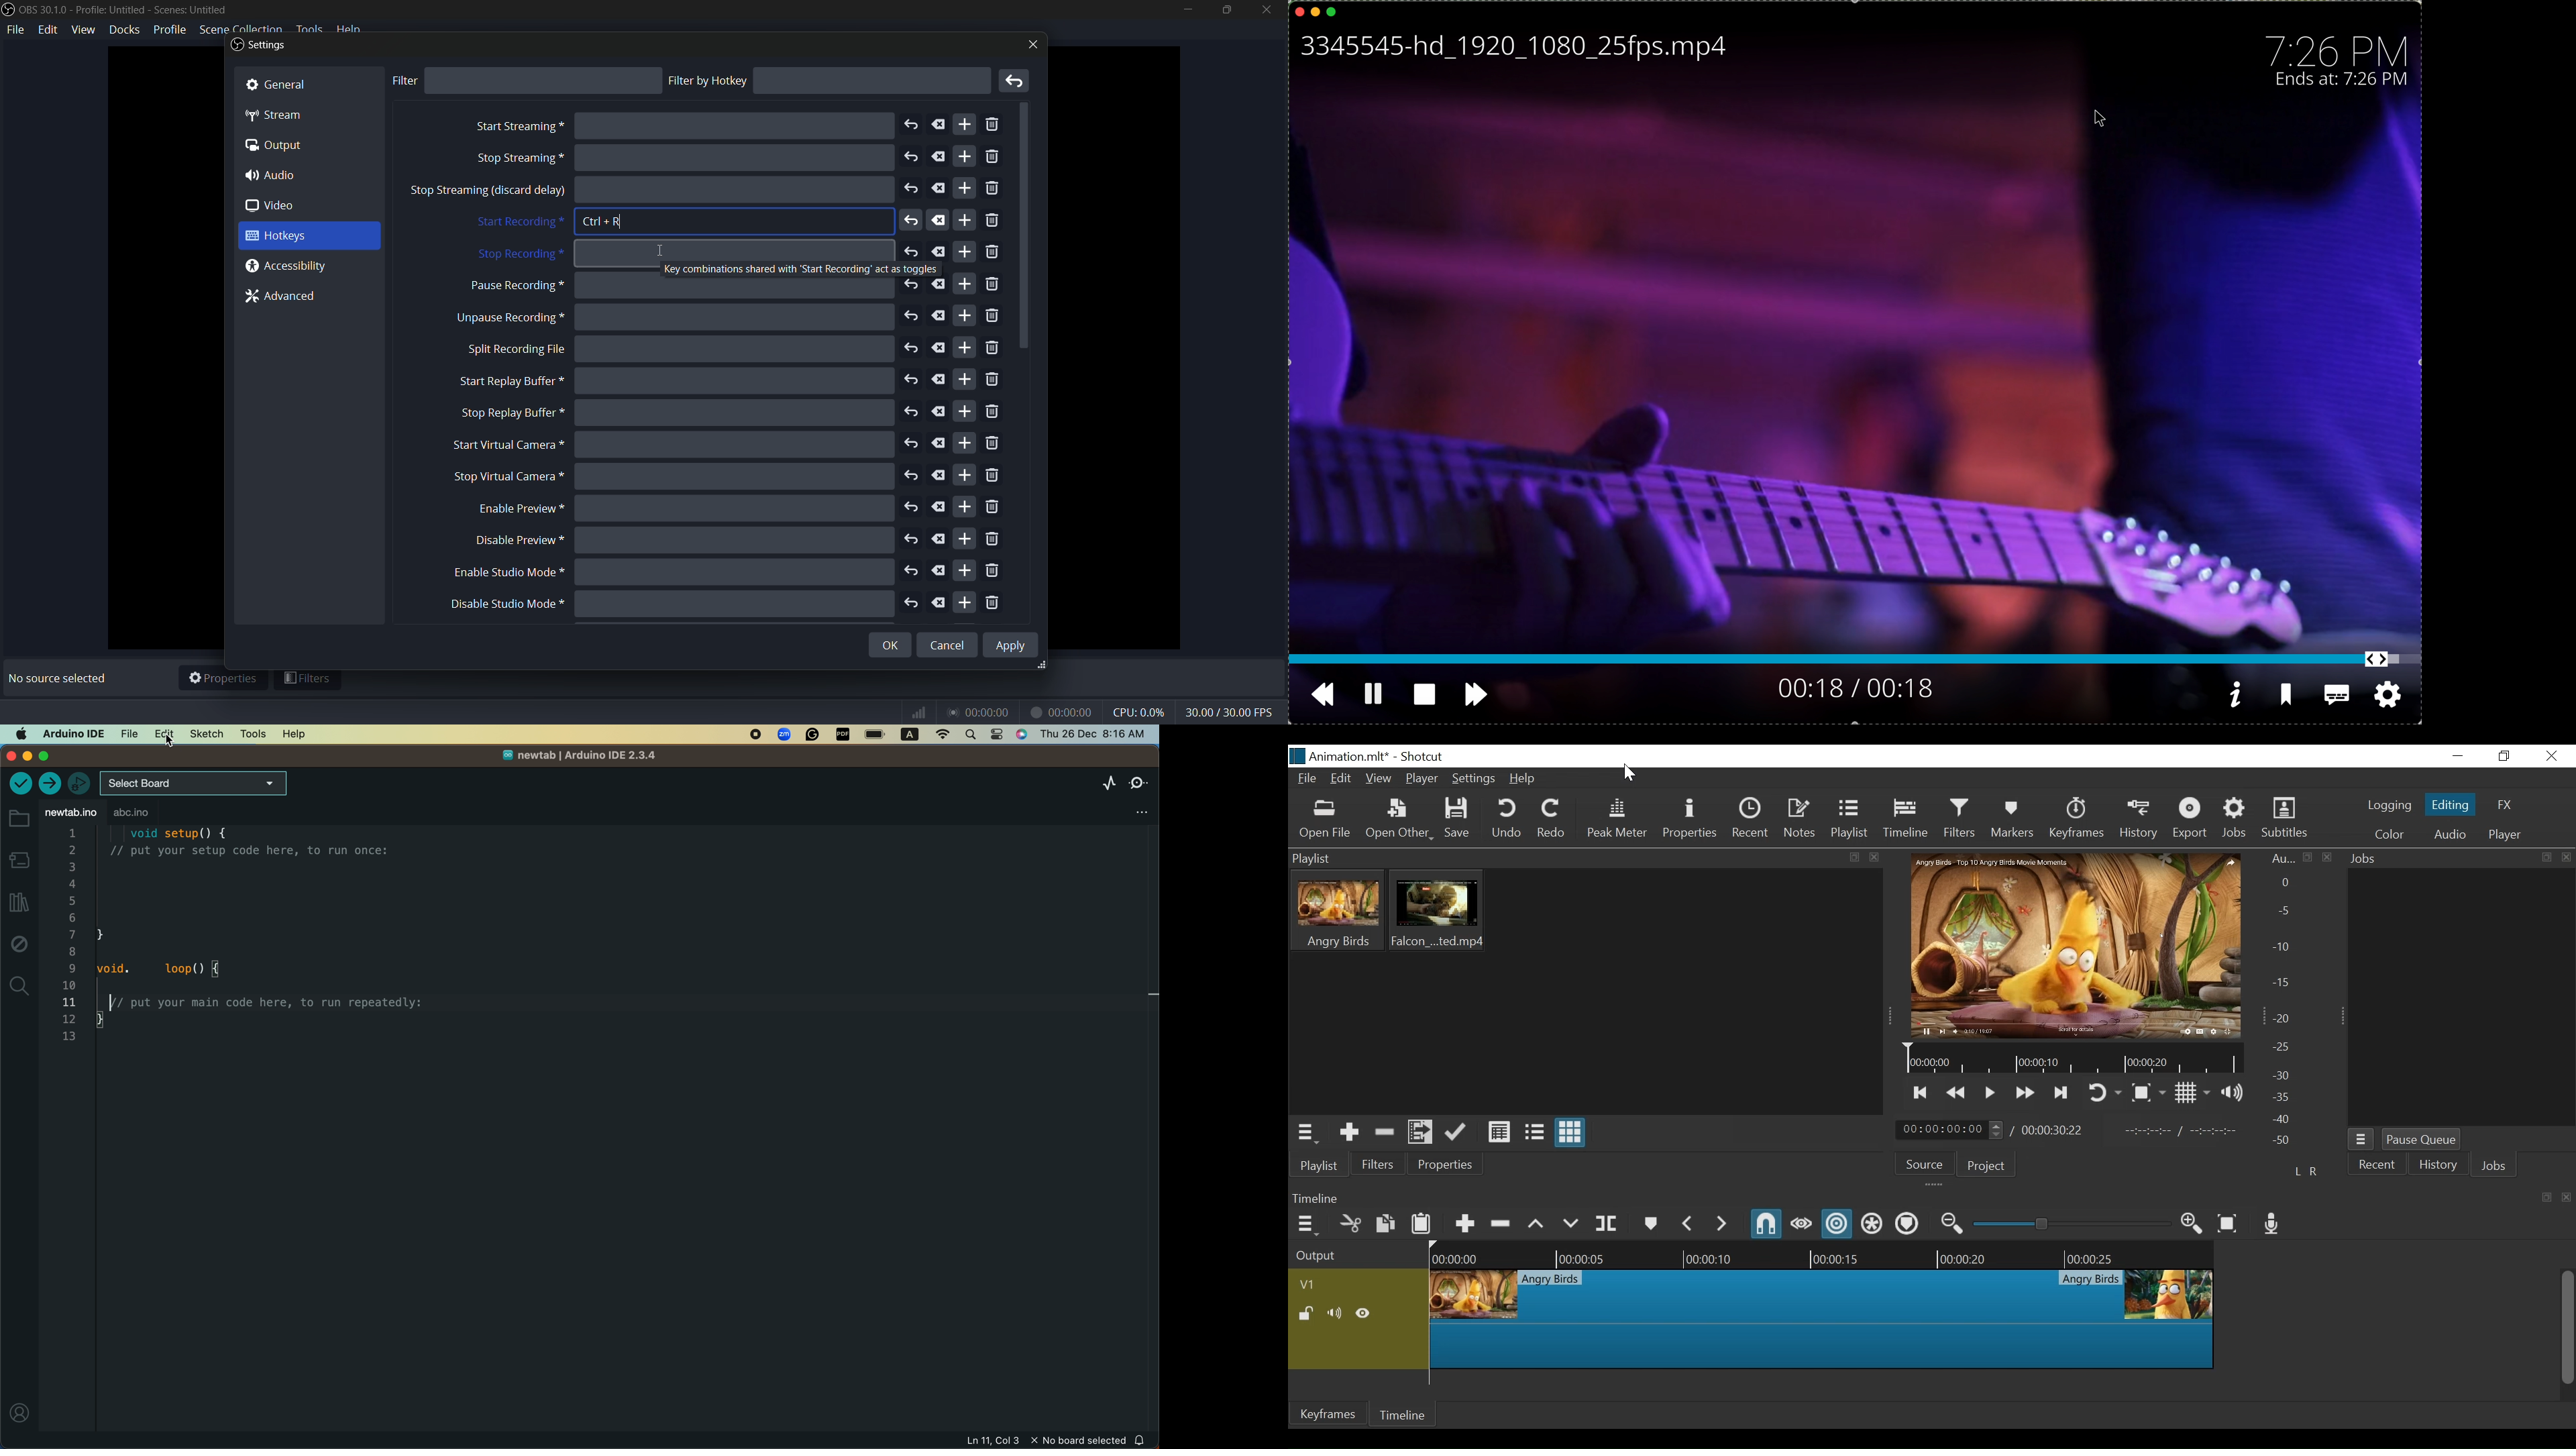  I want to click on stop sreaming, so click(488, 192).